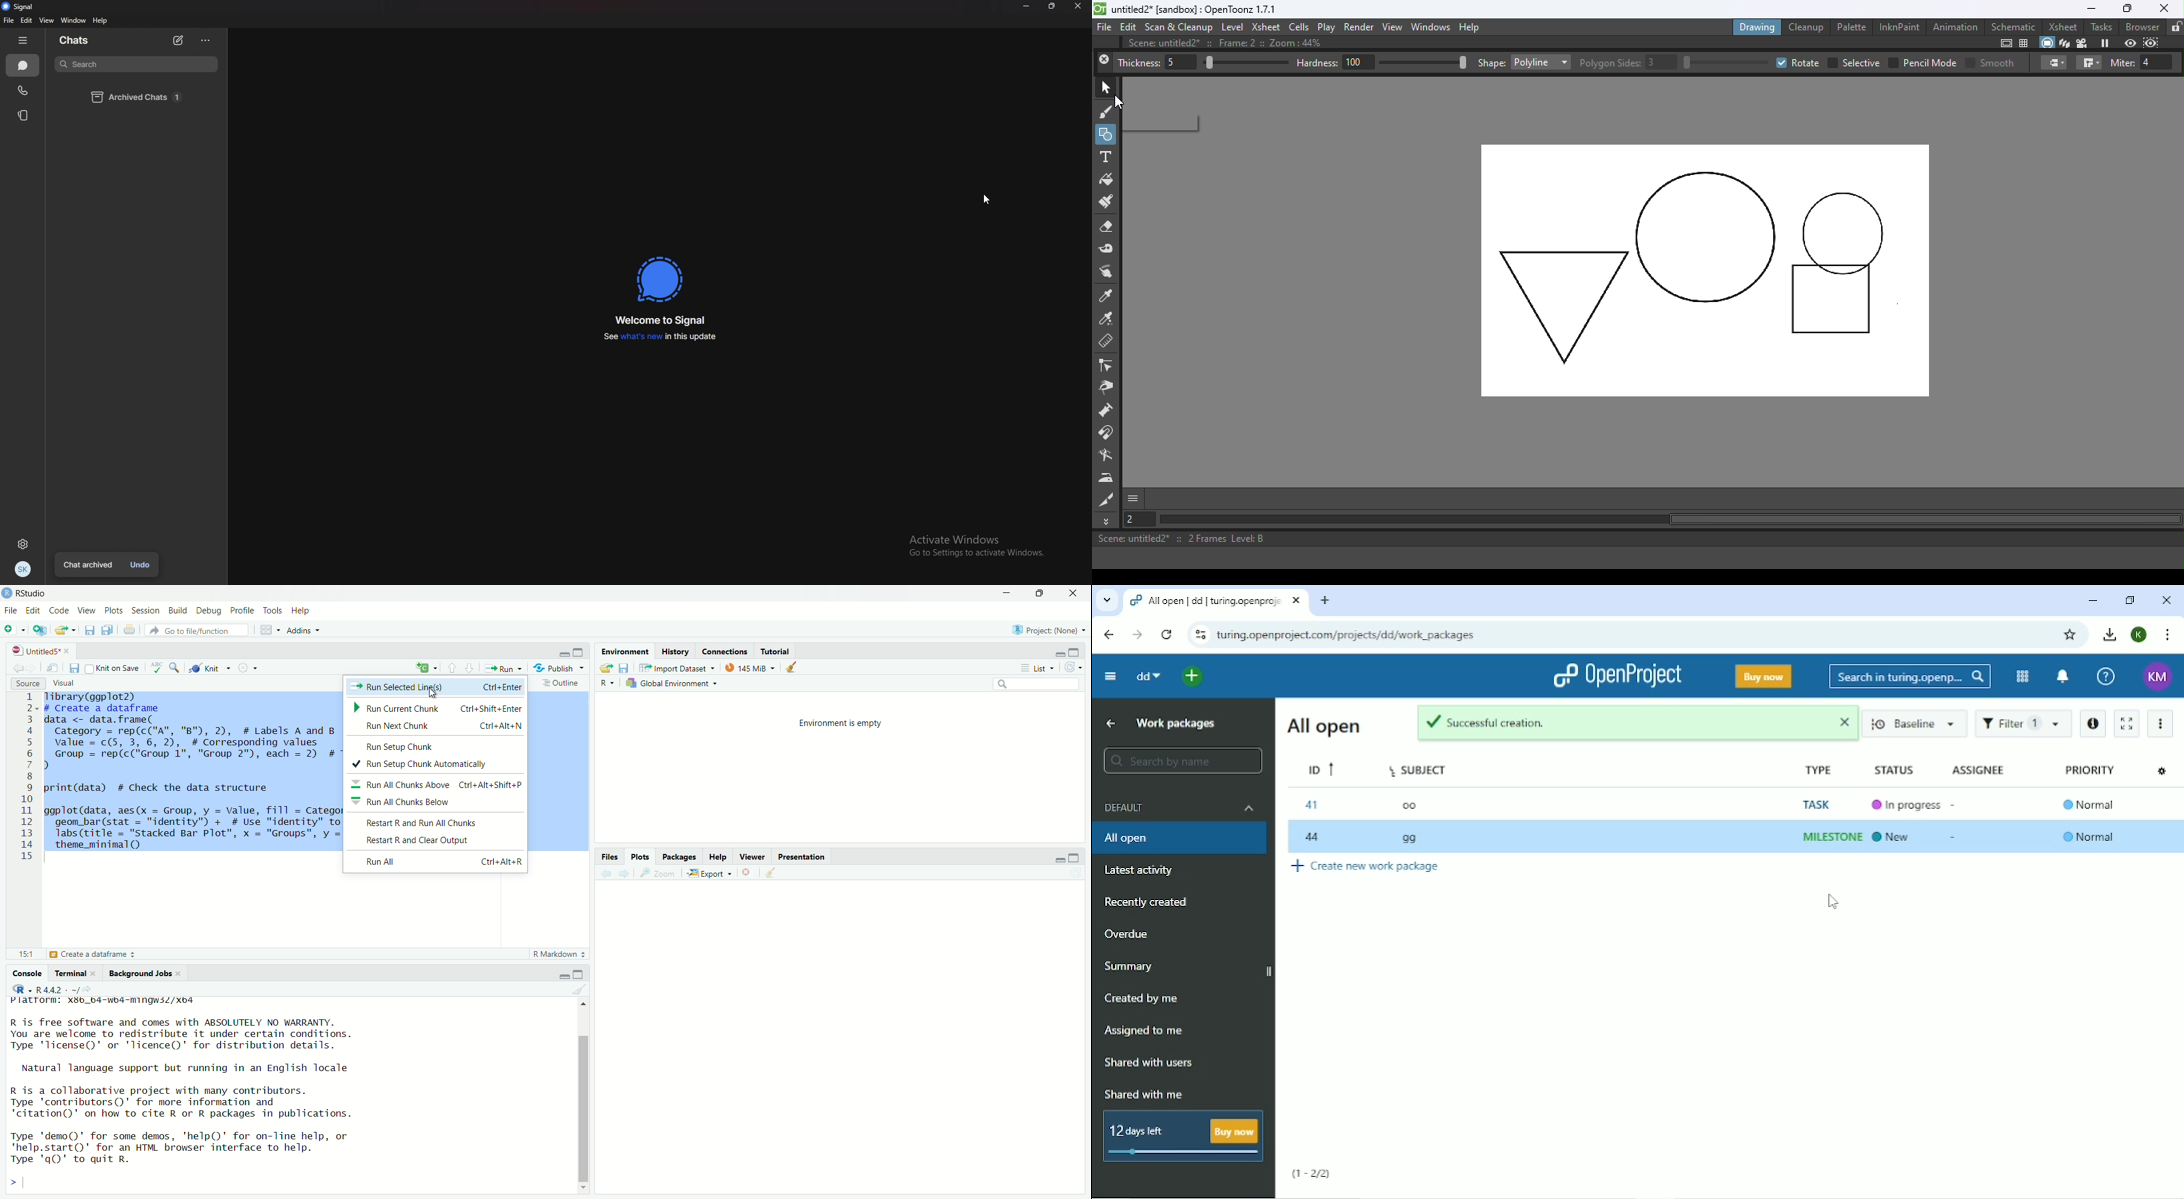 Image resolution: width=2184 pixels, height=1204 pixels. Describe the element at coordinates (76, 972) in the screenshot. I see `Terminal` at that location.